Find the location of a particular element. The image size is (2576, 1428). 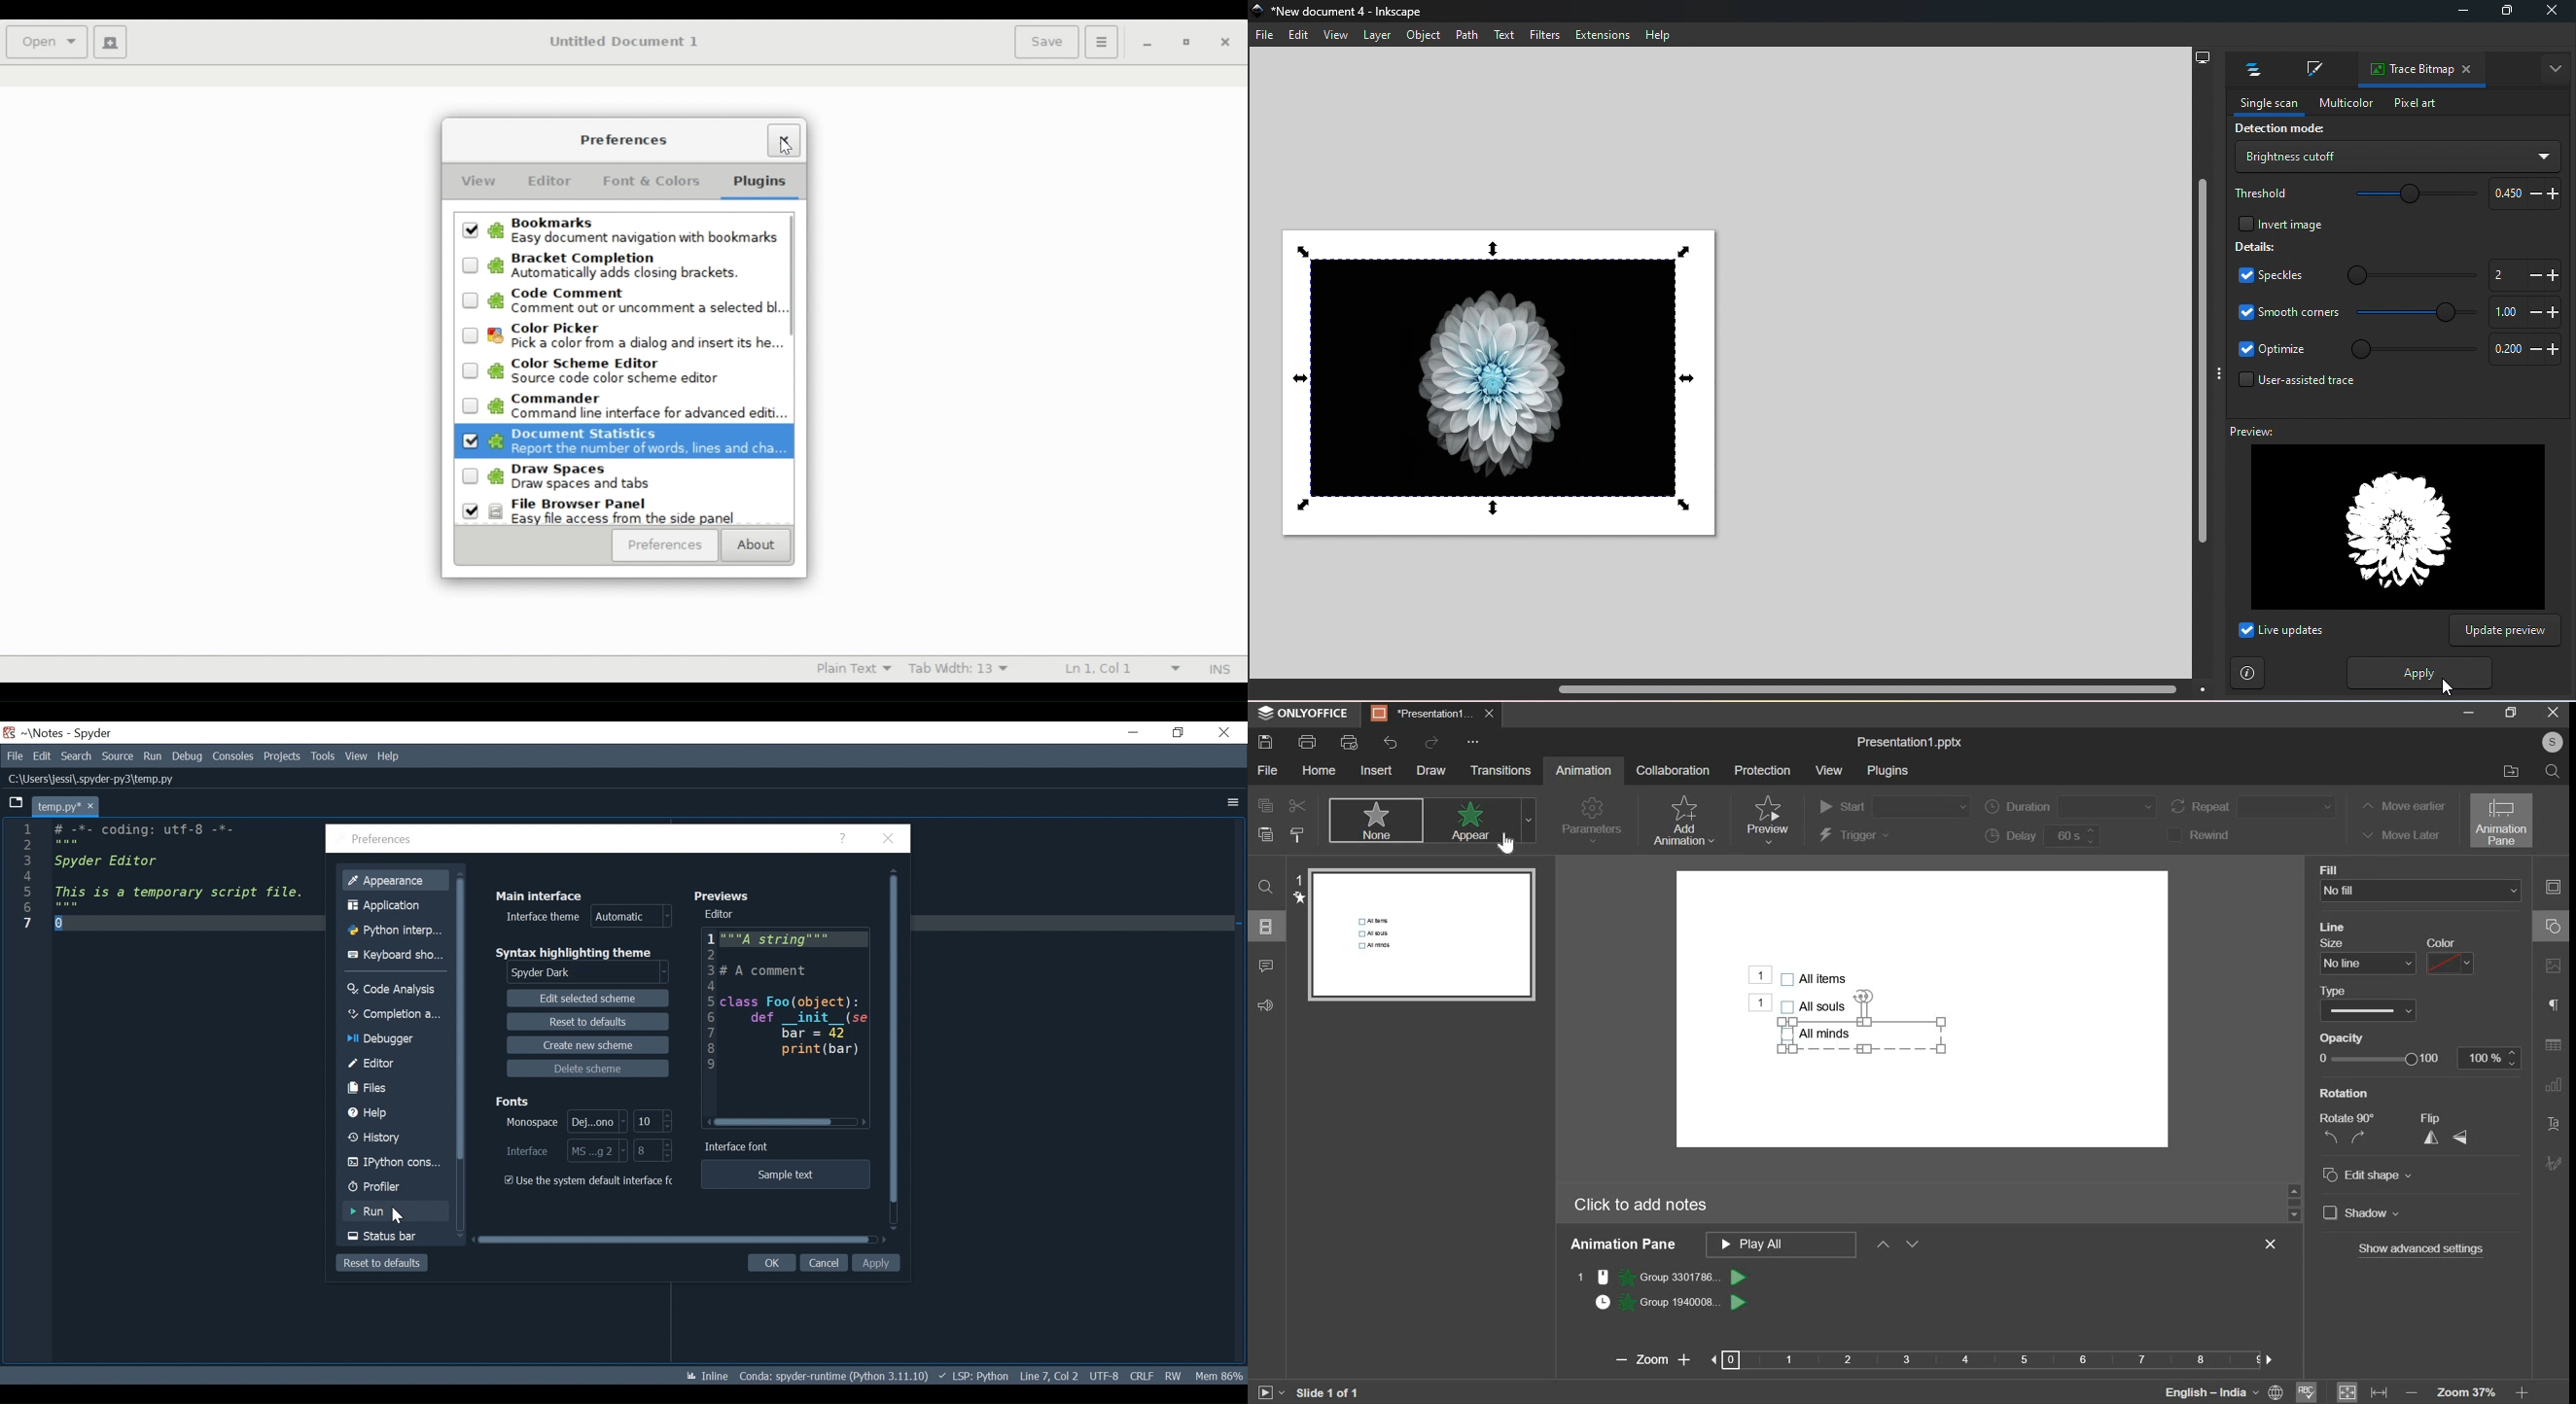

appear is located at coordinates (1479, 821).